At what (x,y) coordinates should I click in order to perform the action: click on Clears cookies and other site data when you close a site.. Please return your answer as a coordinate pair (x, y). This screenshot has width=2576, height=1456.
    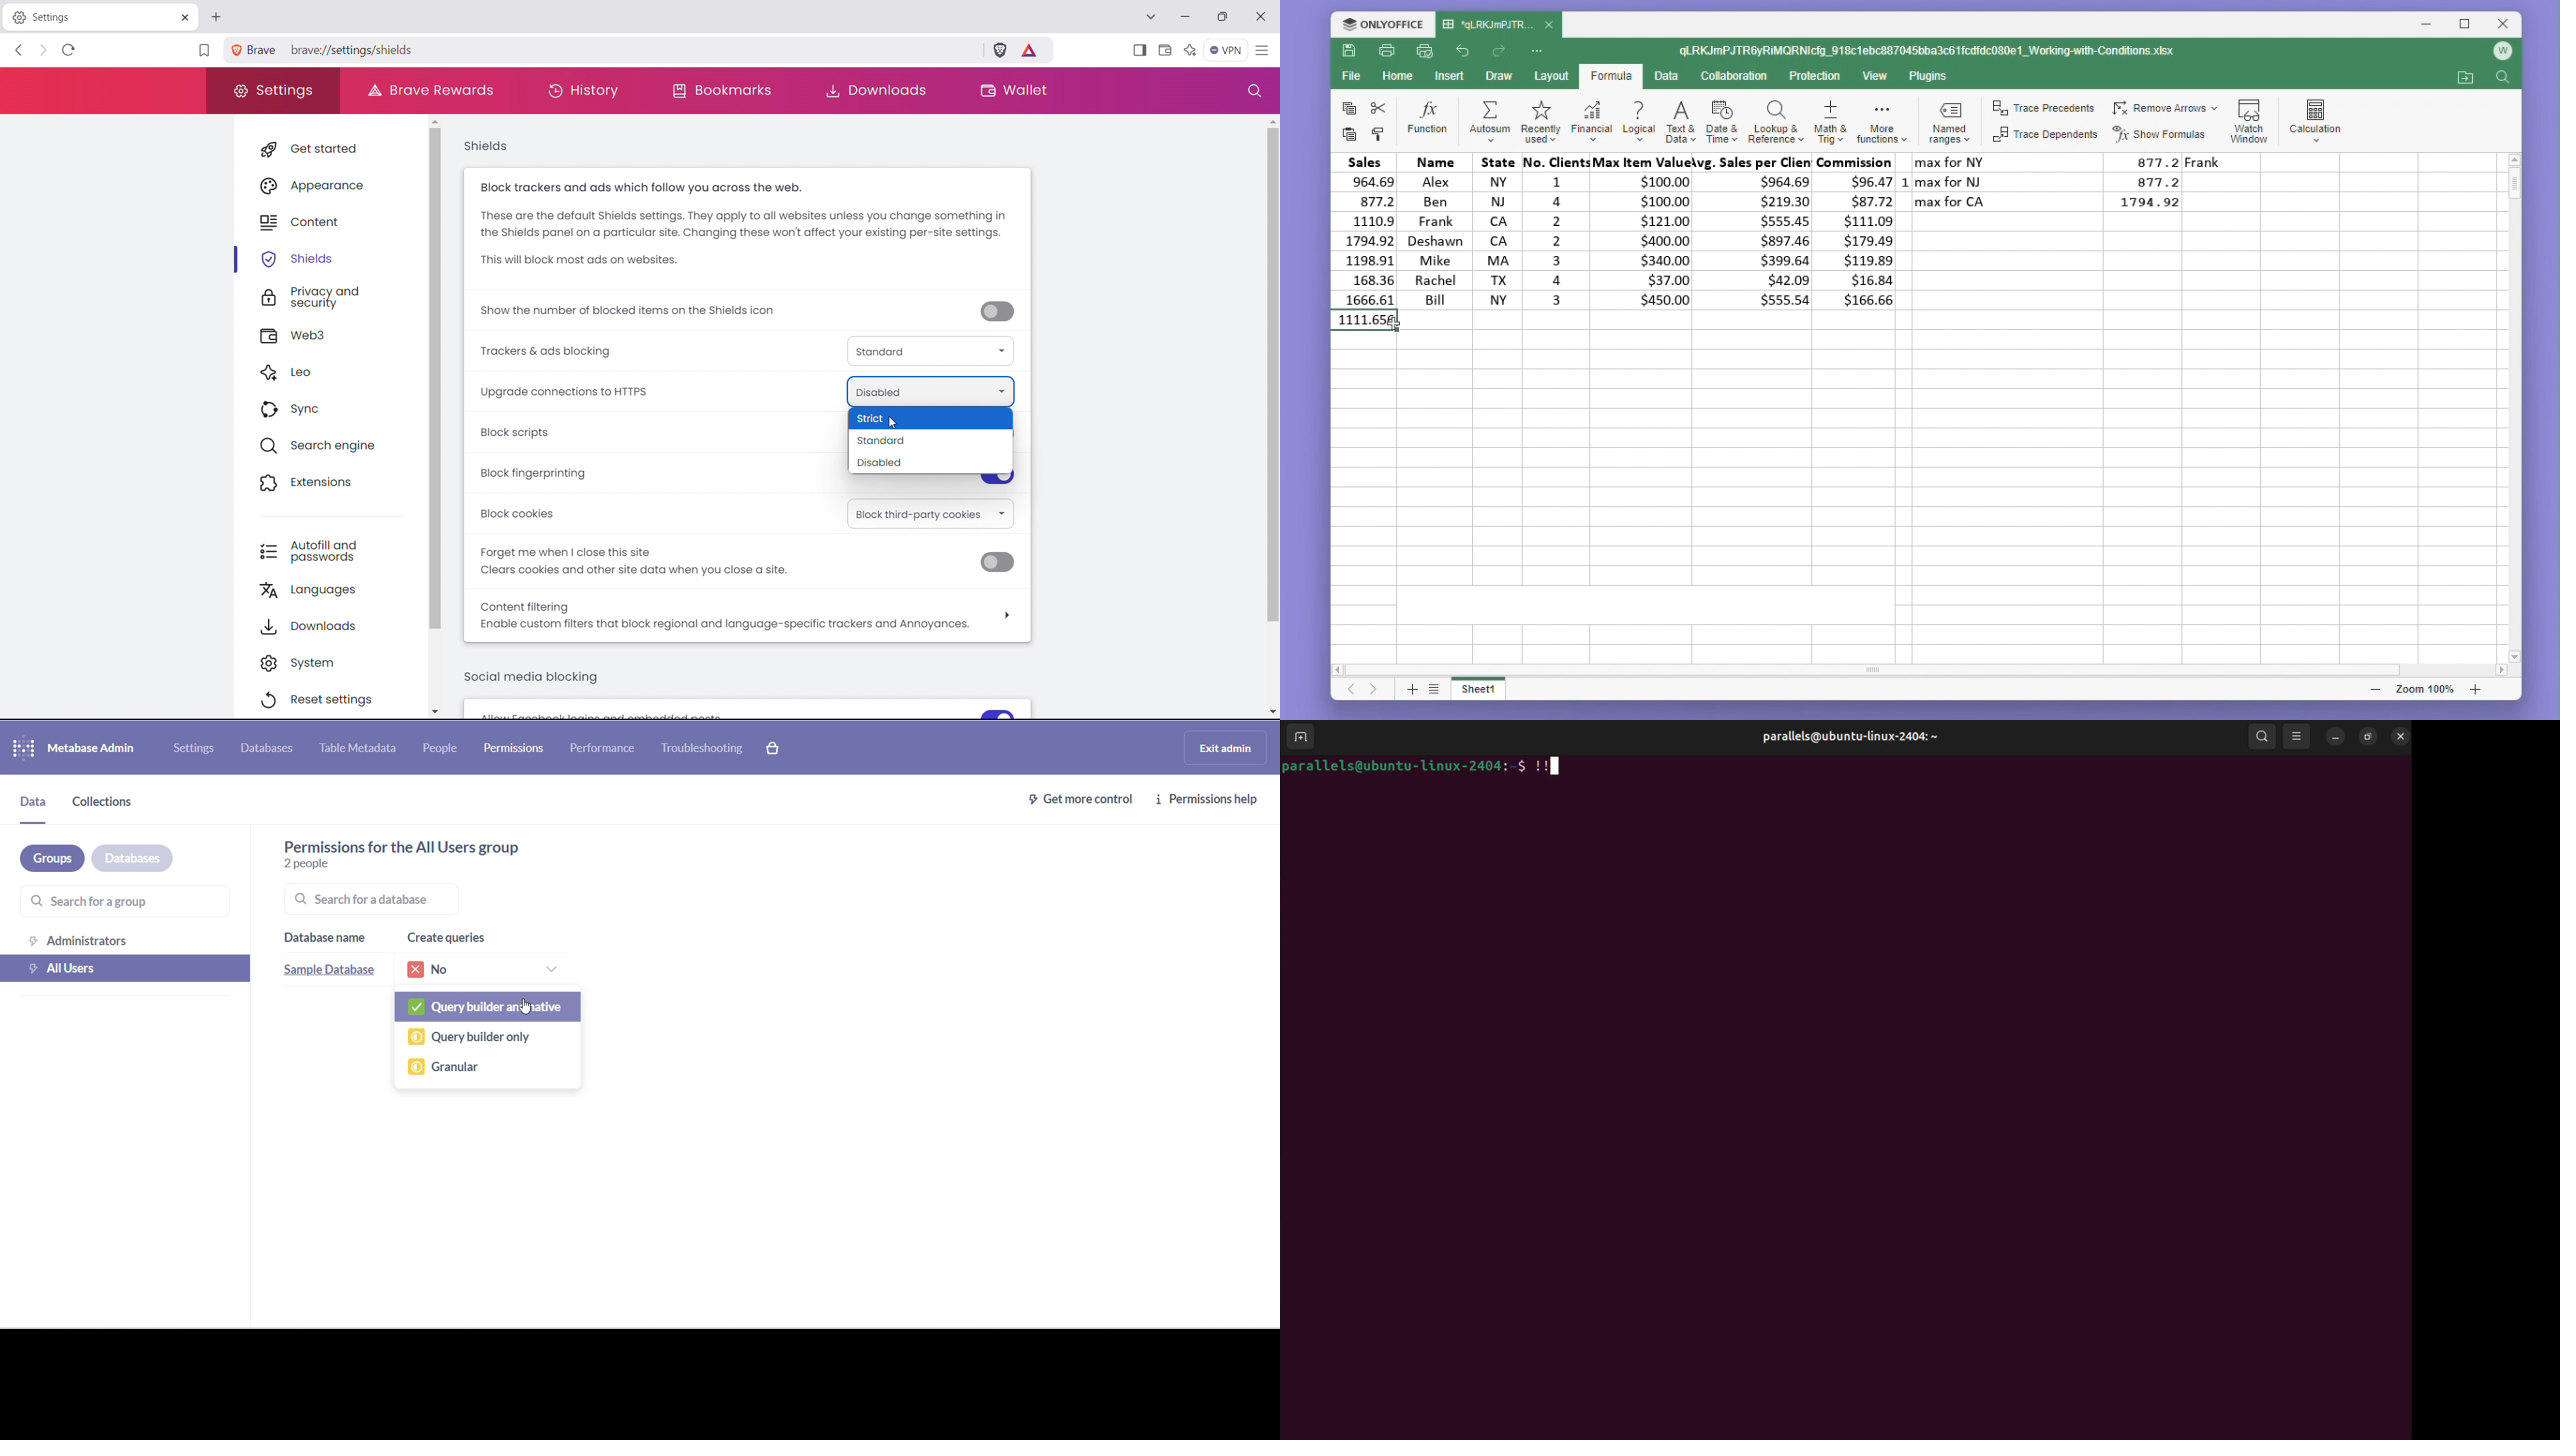
    Looking at the image, I should click on (641, 571).